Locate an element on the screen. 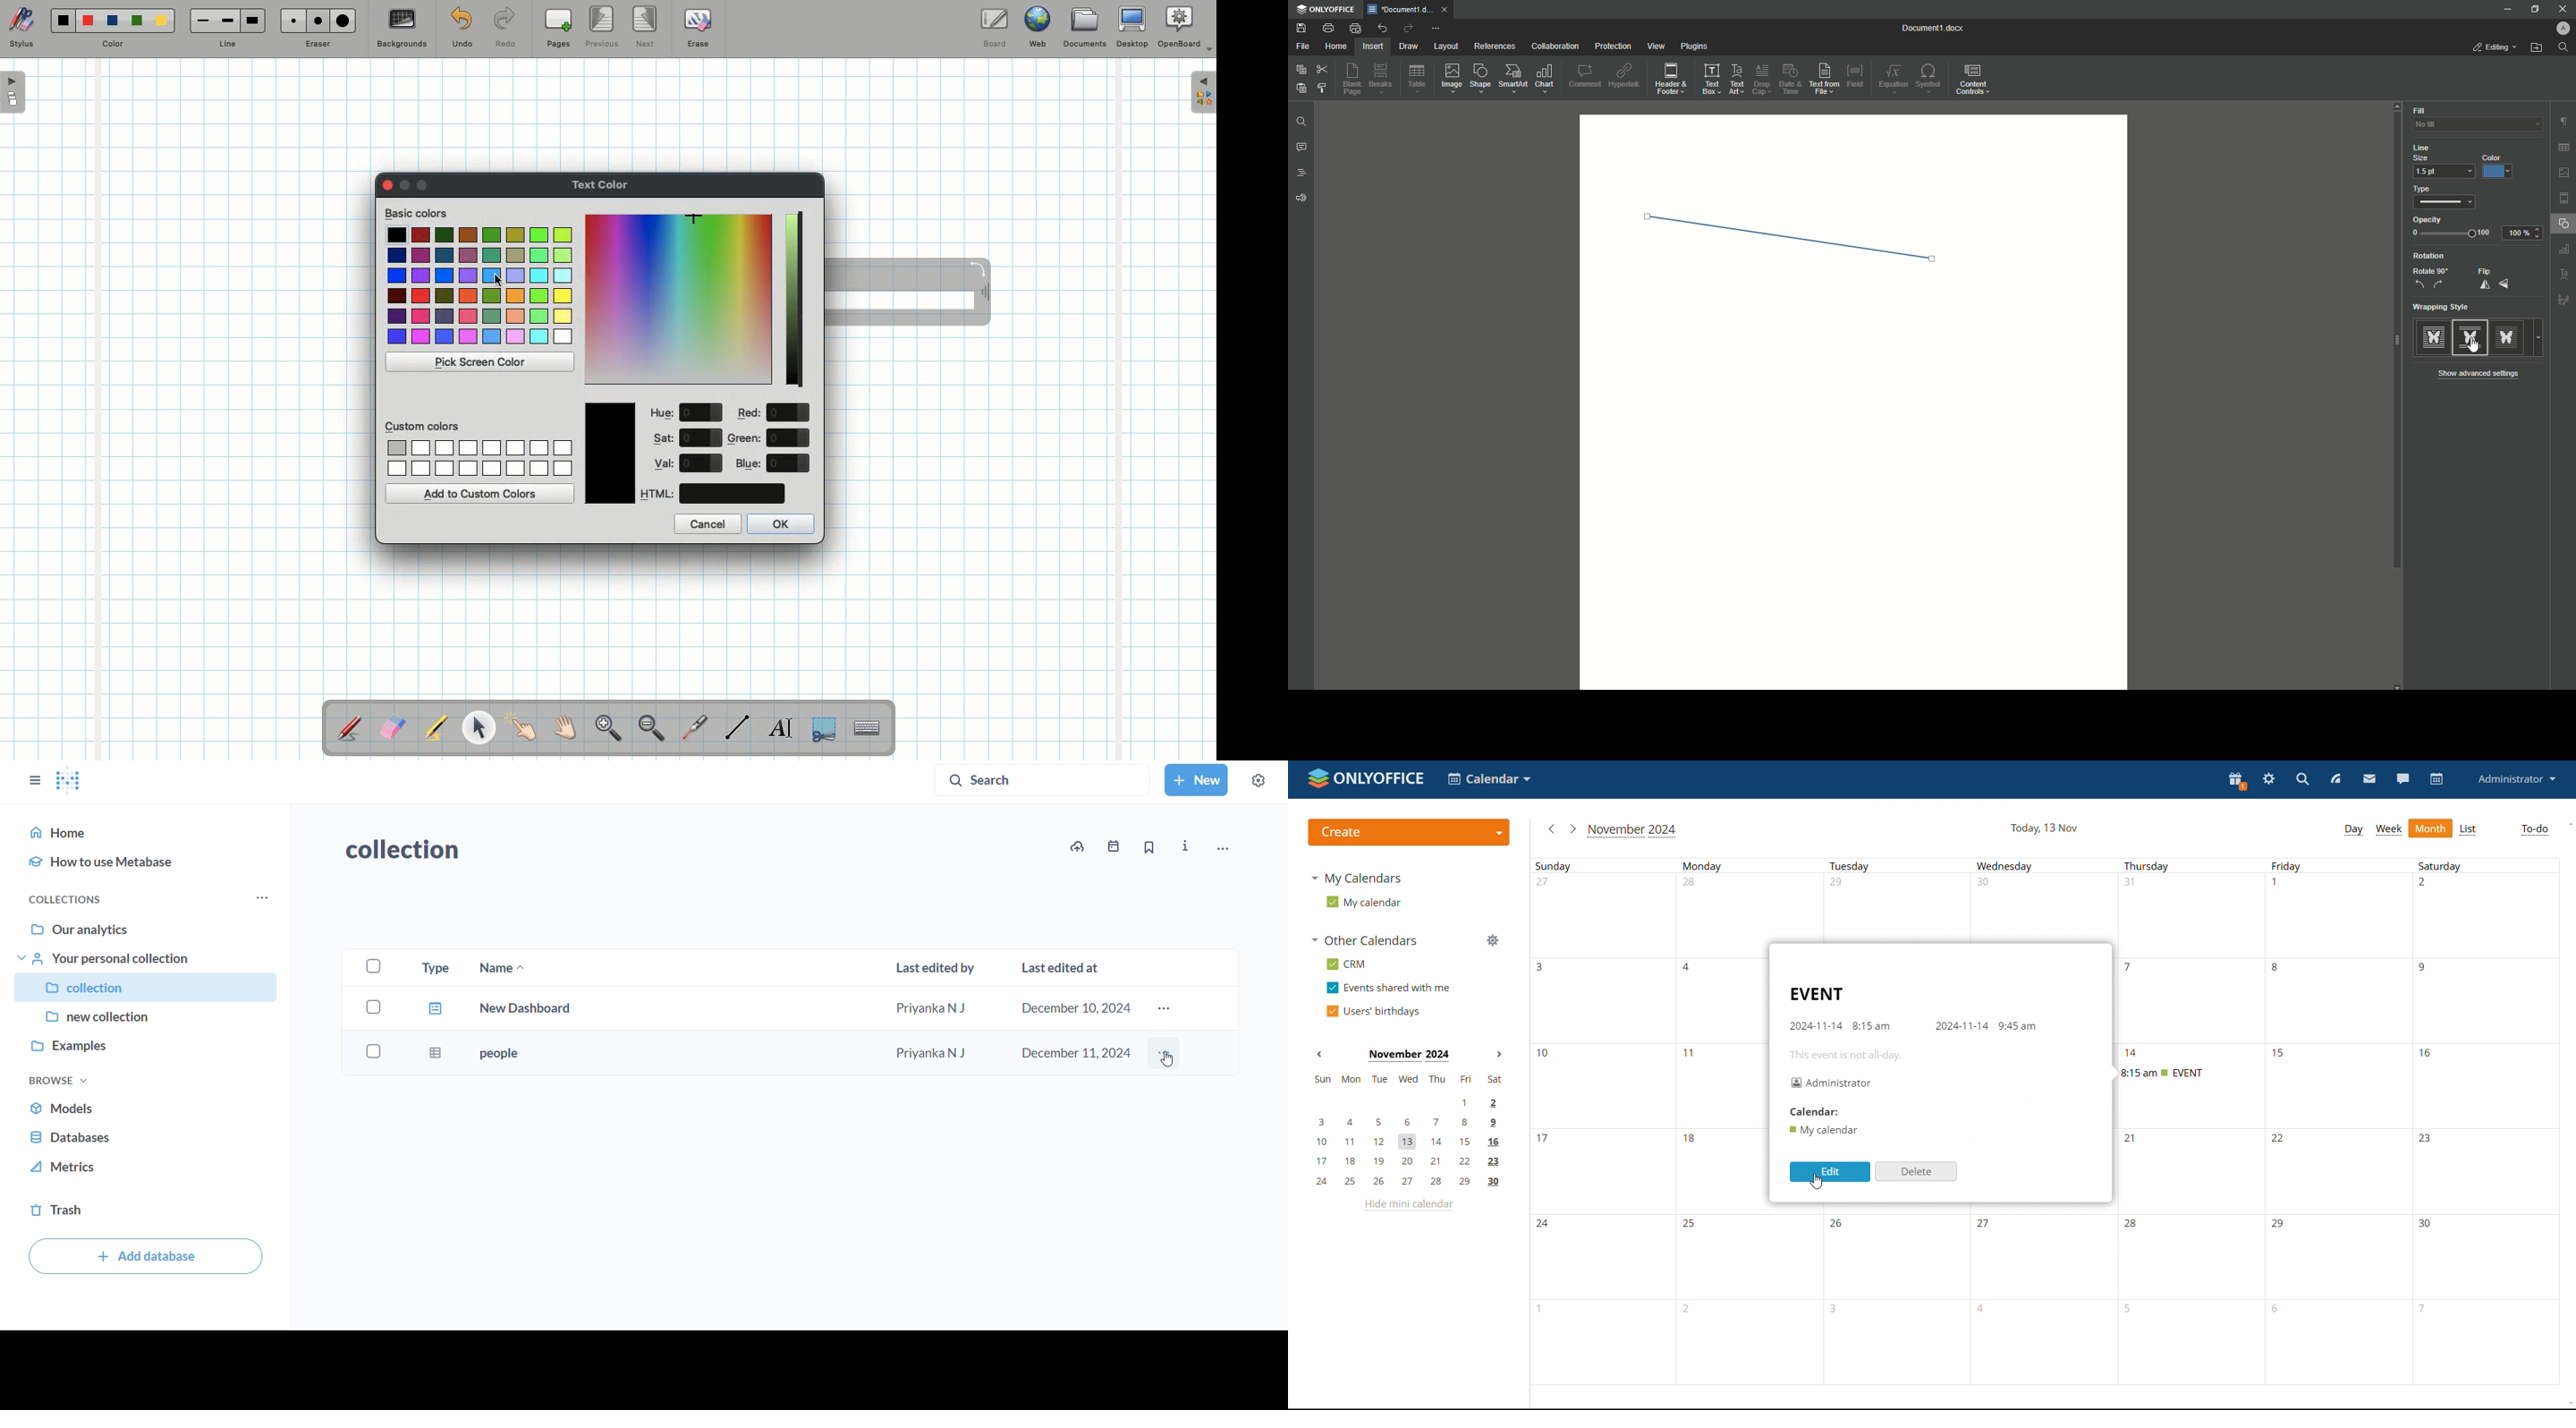  my calendar is located at coordinates (1363, 903).